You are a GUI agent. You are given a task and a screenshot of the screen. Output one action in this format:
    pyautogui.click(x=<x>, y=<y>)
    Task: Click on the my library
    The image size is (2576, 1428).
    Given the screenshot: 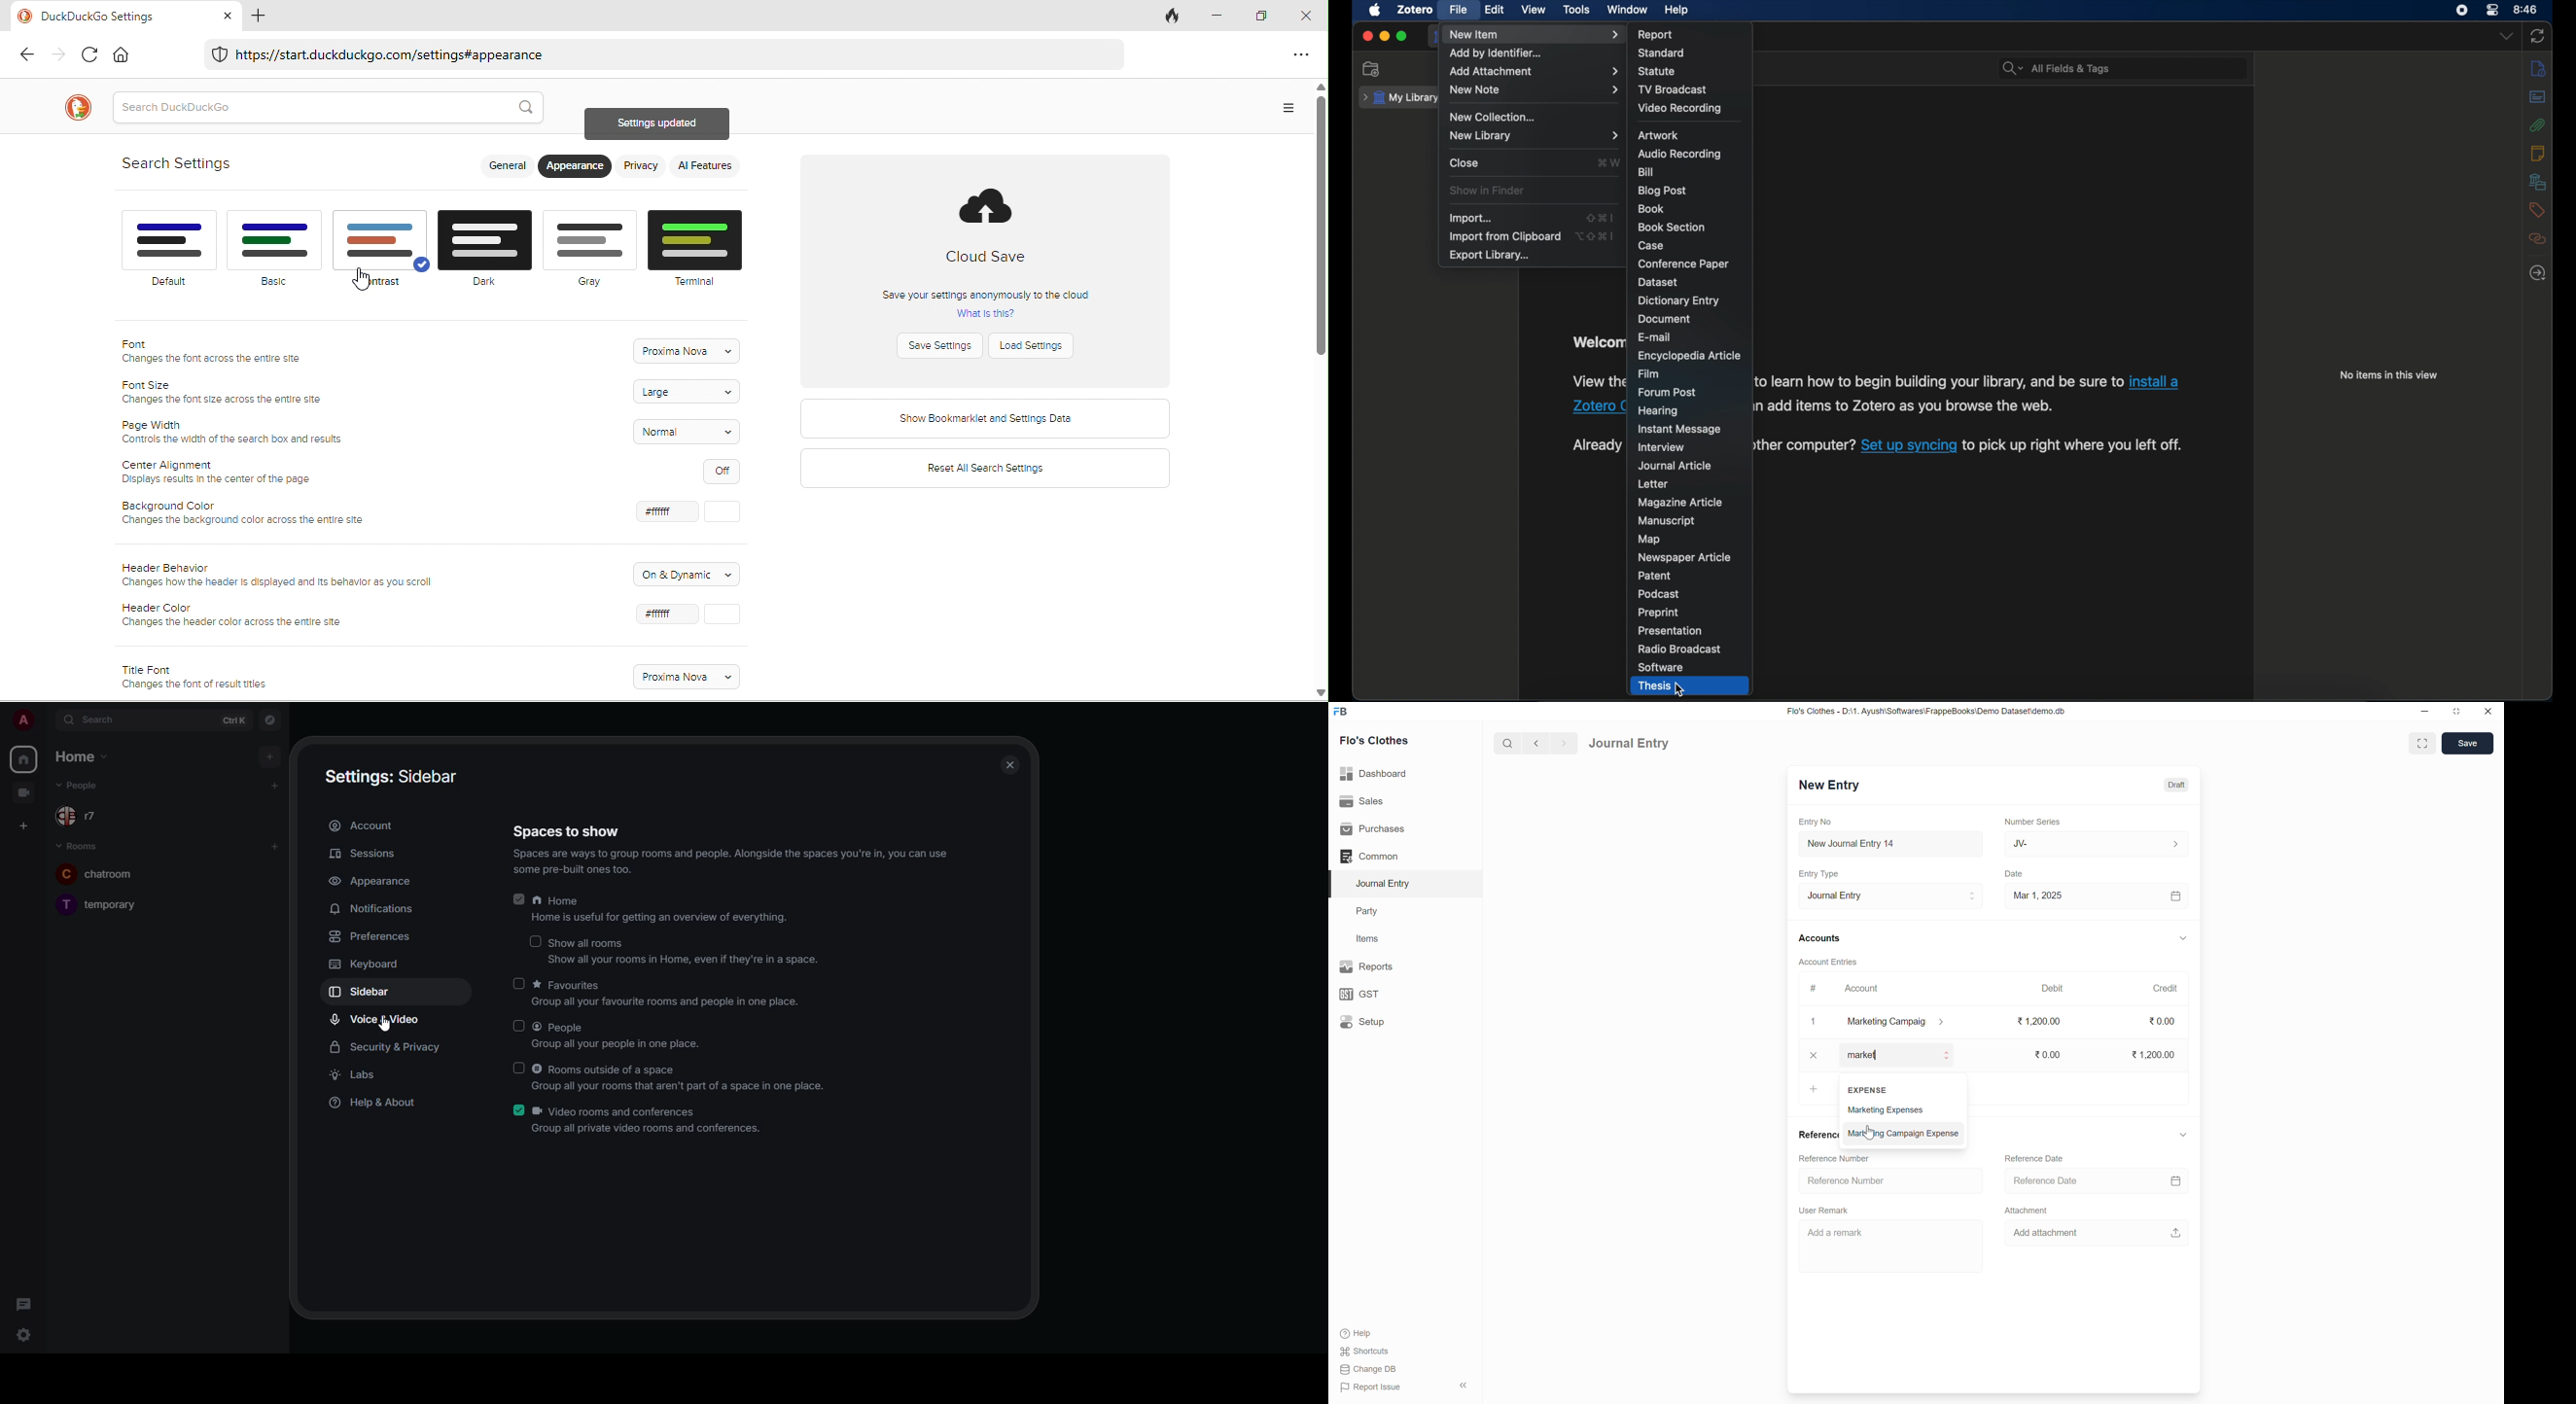 What is the action you would take?
    pyautogui.click(x=1399, y=98)
    